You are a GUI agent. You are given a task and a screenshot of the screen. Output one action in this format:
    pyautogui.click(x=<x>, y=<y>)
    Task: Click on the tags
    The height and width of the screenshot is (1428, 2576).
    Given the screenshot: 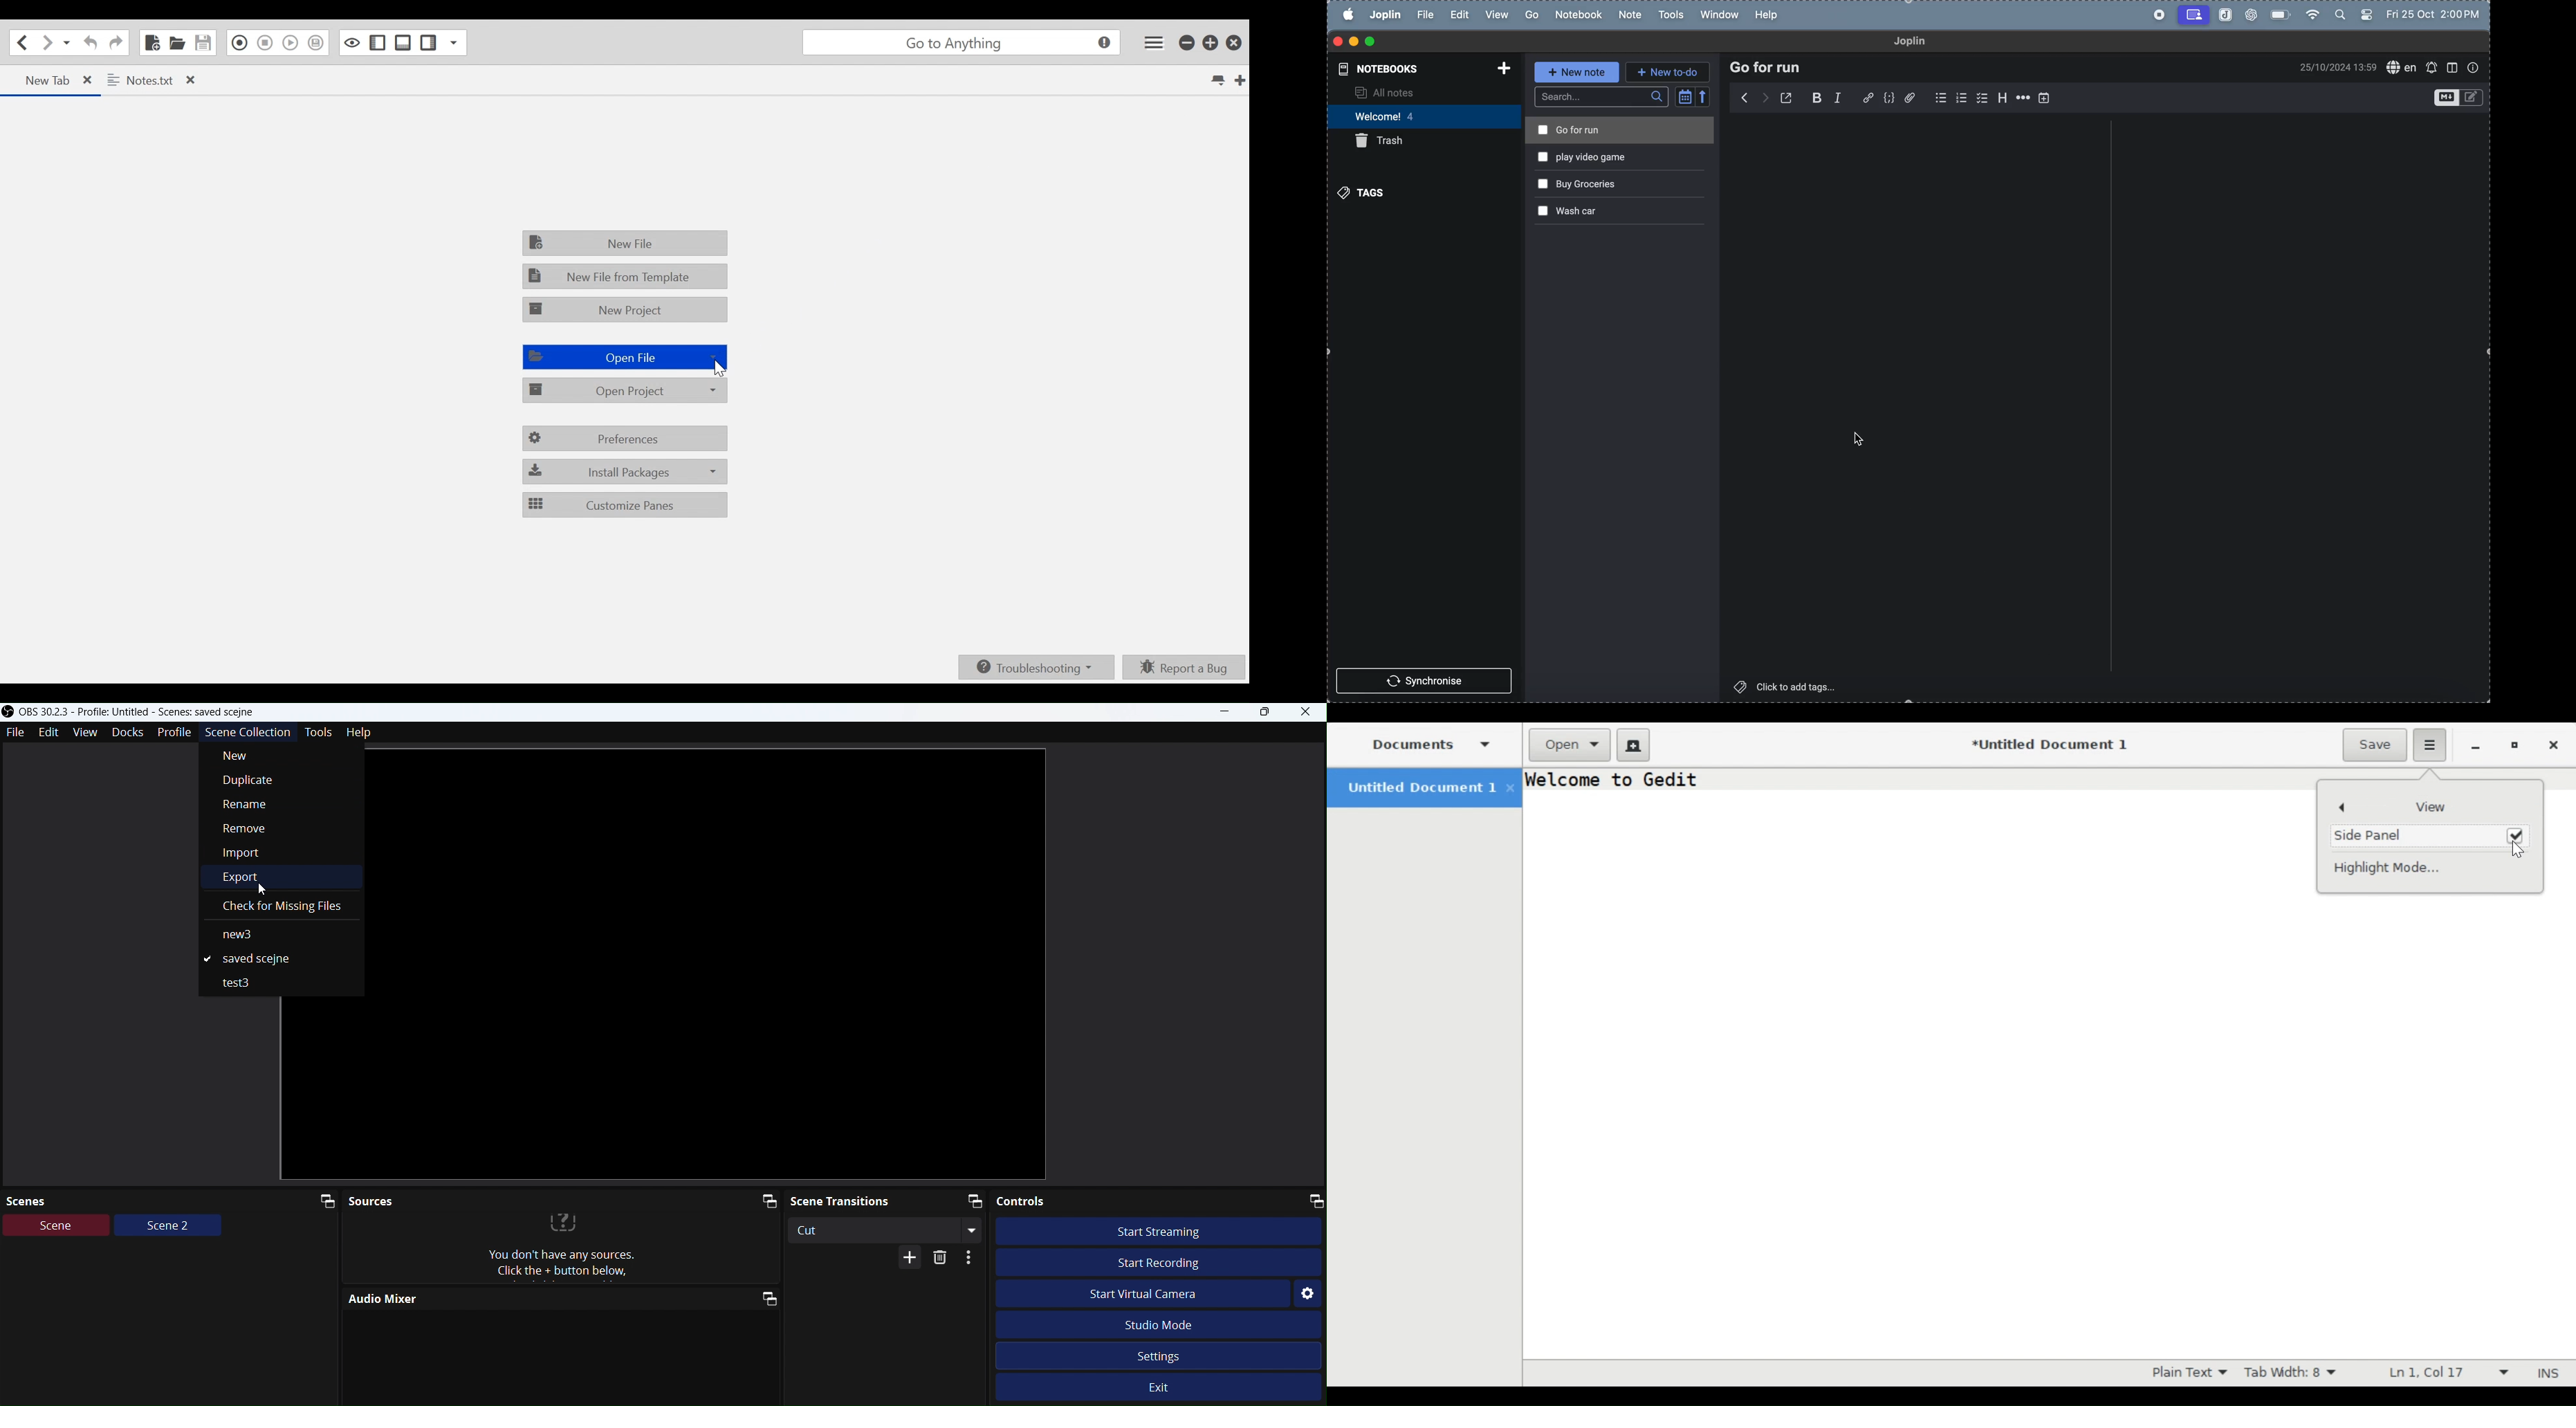 What is the action you would take?
    pyautogui.click(x=1362, y=191)
    